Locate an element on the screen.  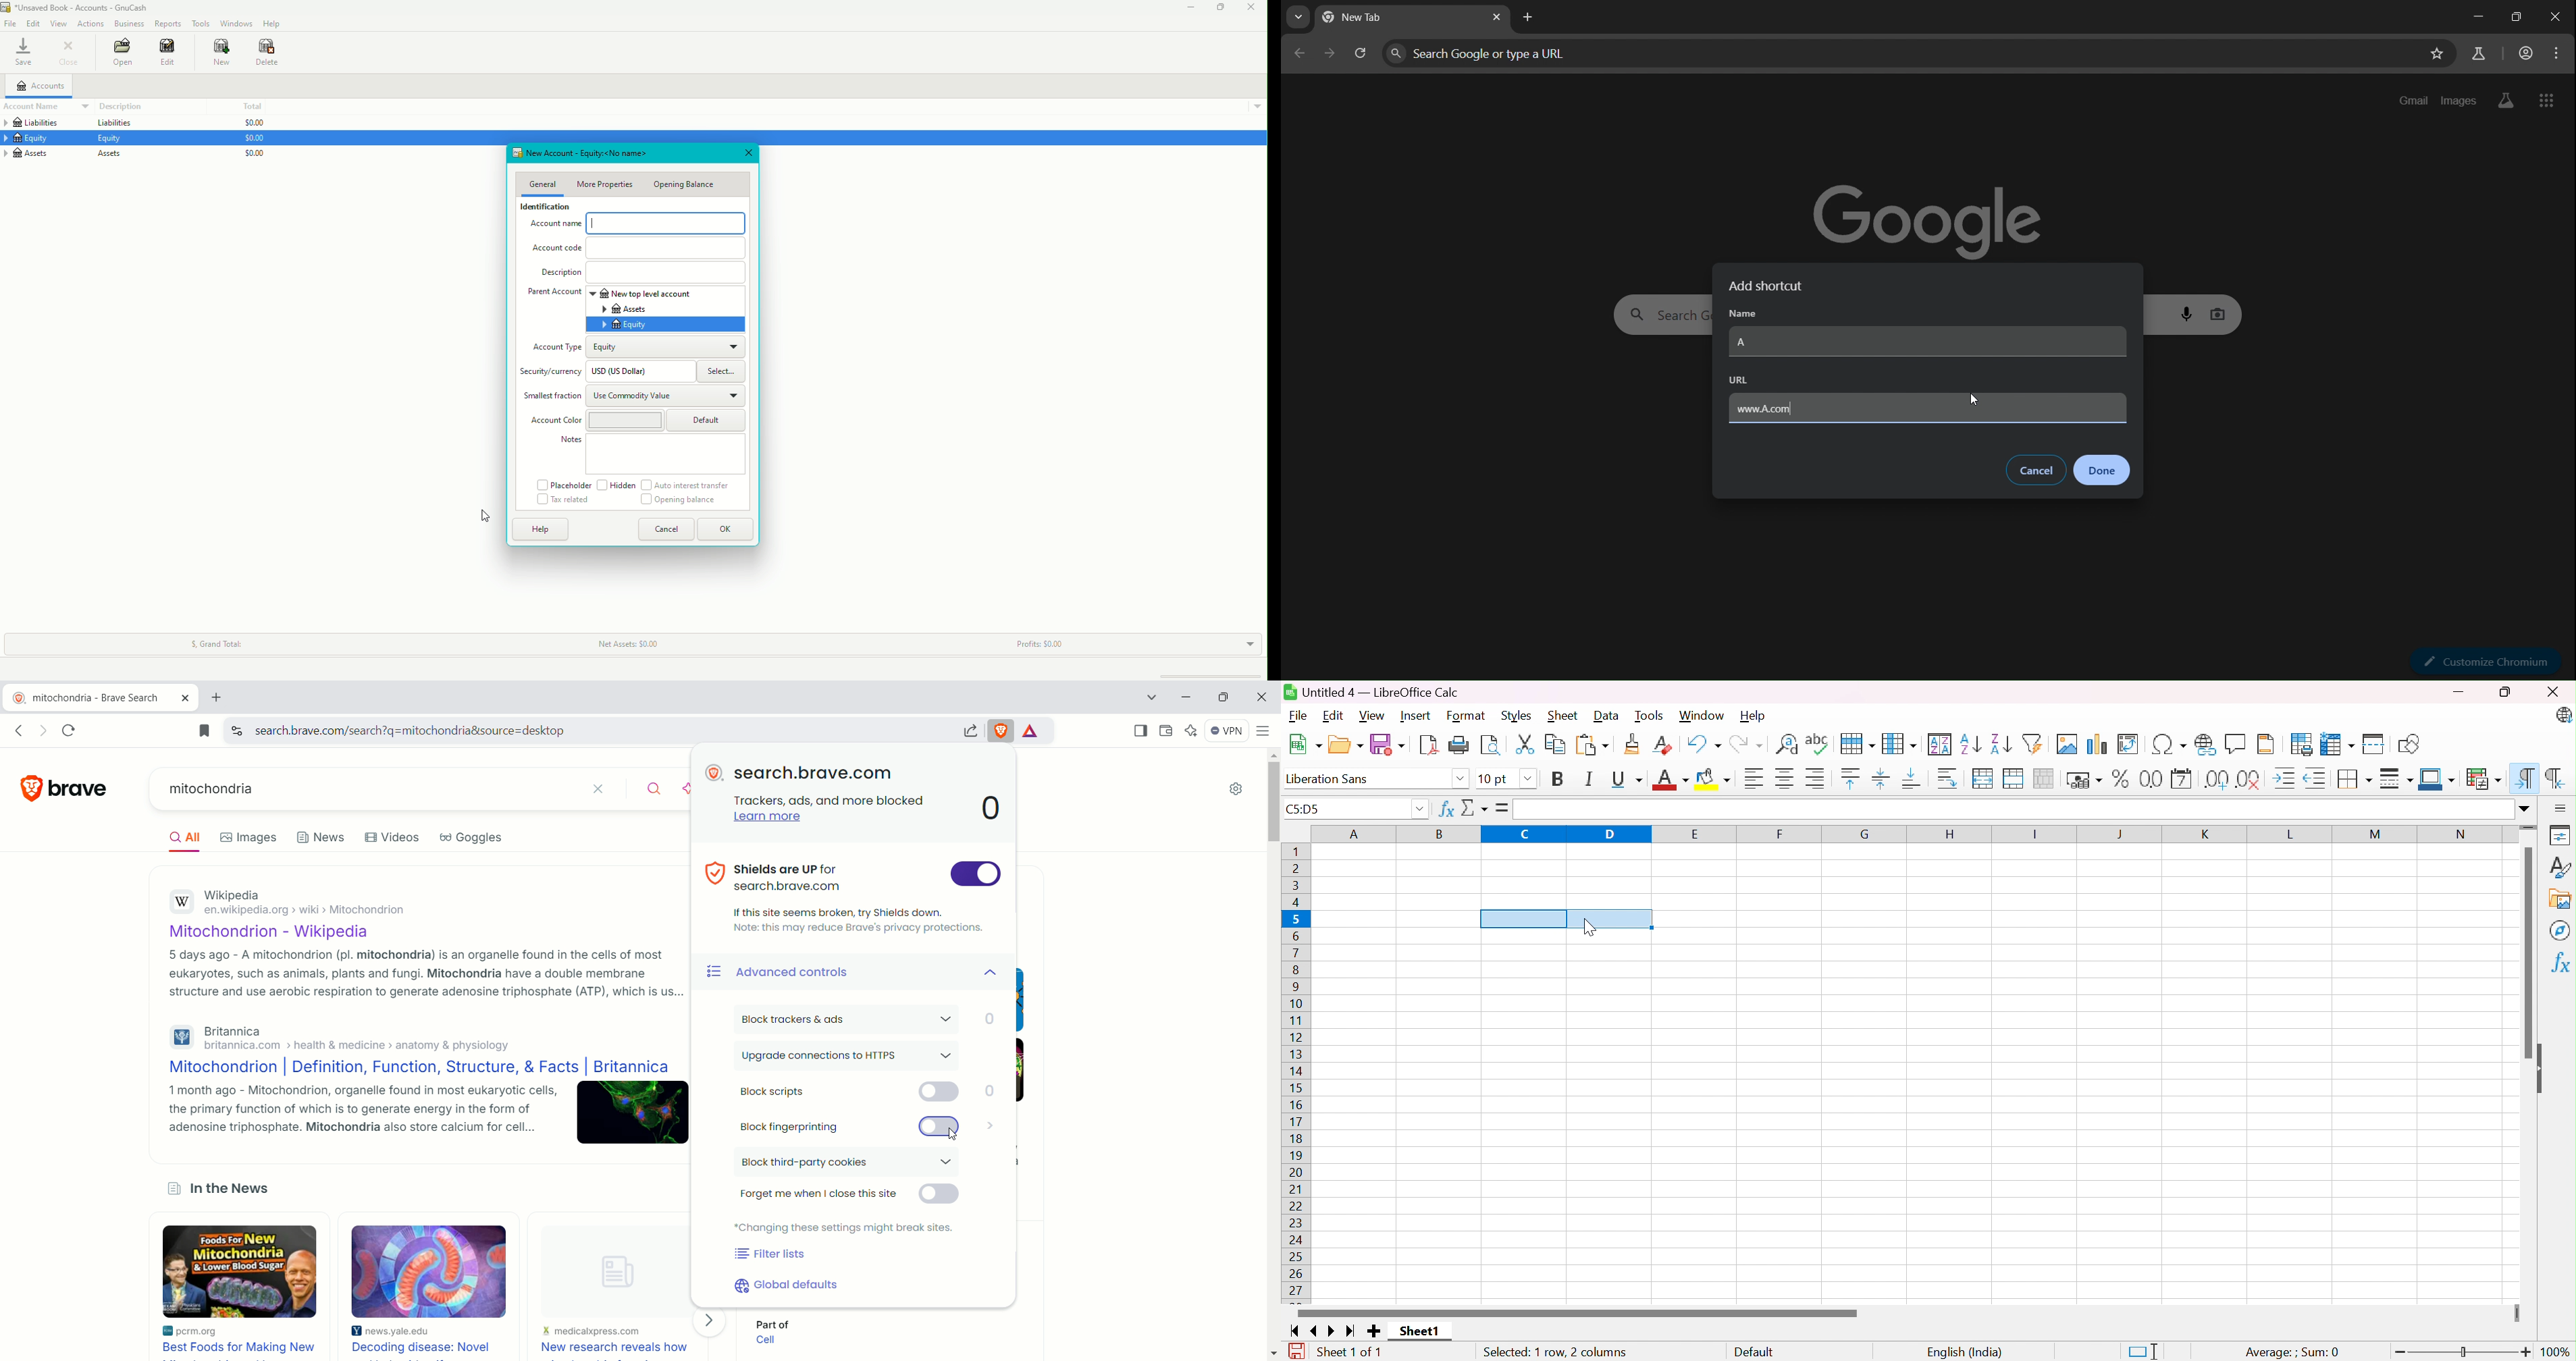
Border Color is located at coordinates (2436, 778).